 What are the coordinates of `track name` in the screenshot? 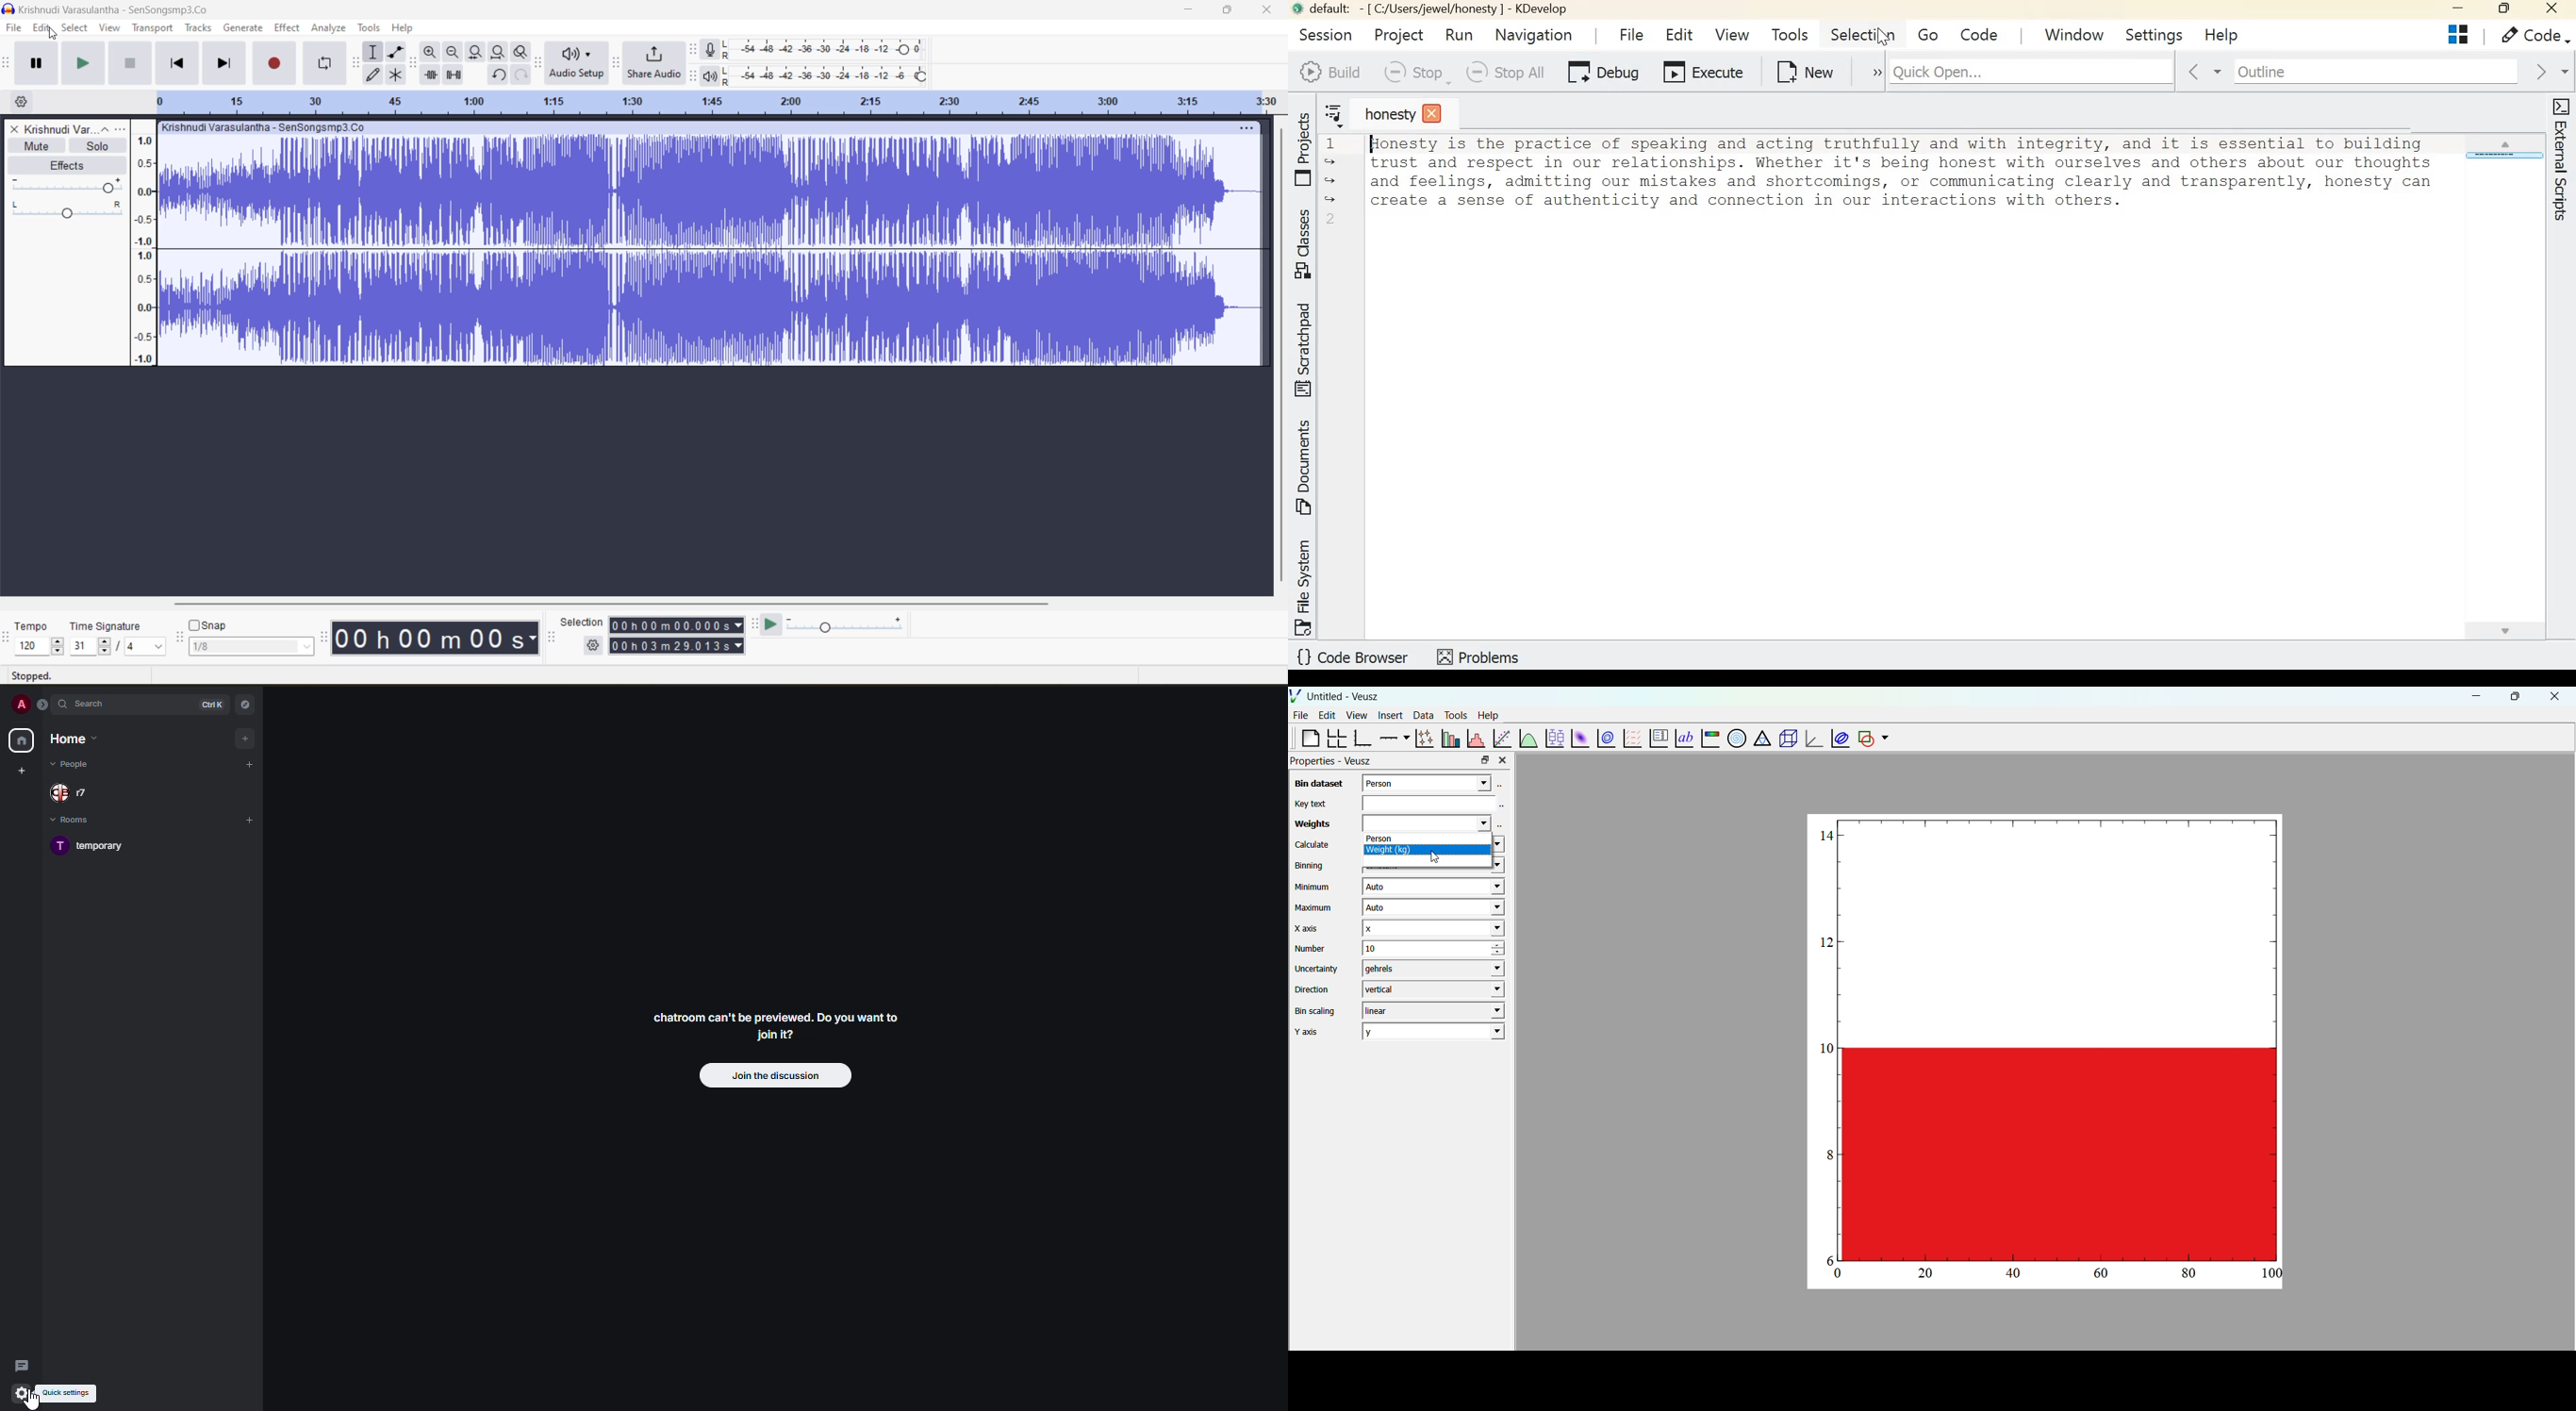 It's located at (266, 129).